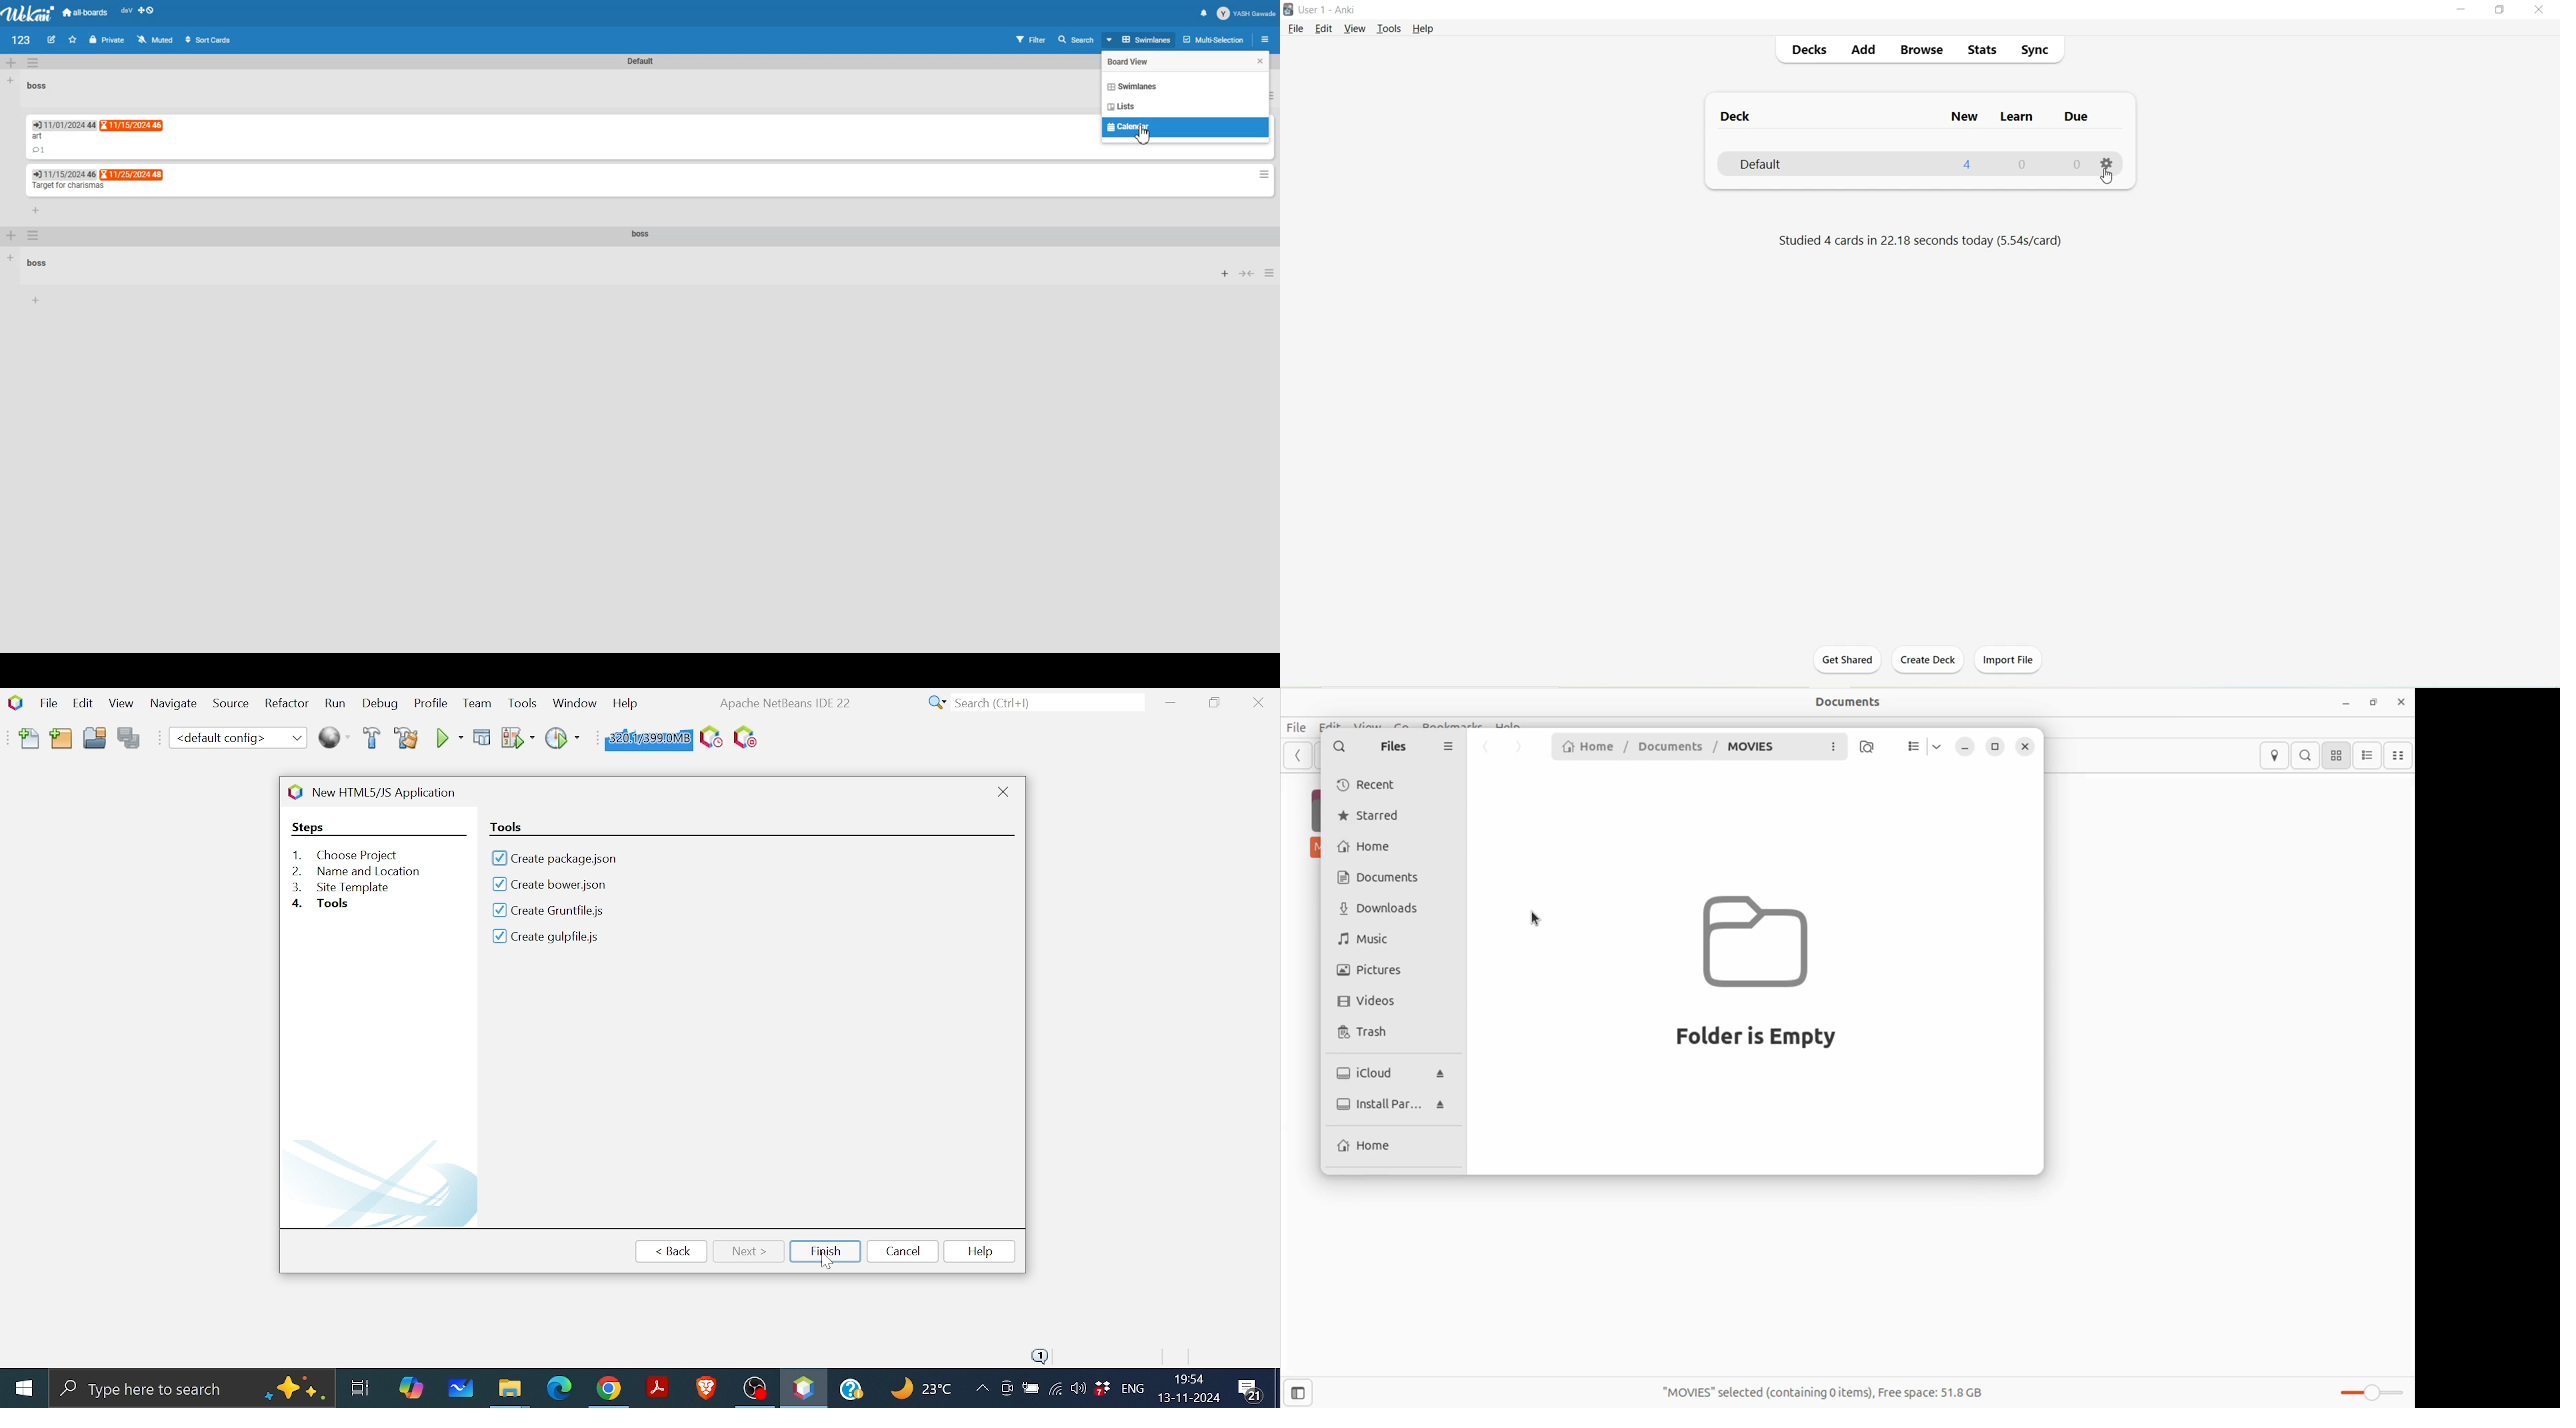 The height and width of the screenshot is (1428, 2576). What do you see at coordinates (210, 39) in the screenshot?
I see `Sort Cards` at bounding box center [210, 39].